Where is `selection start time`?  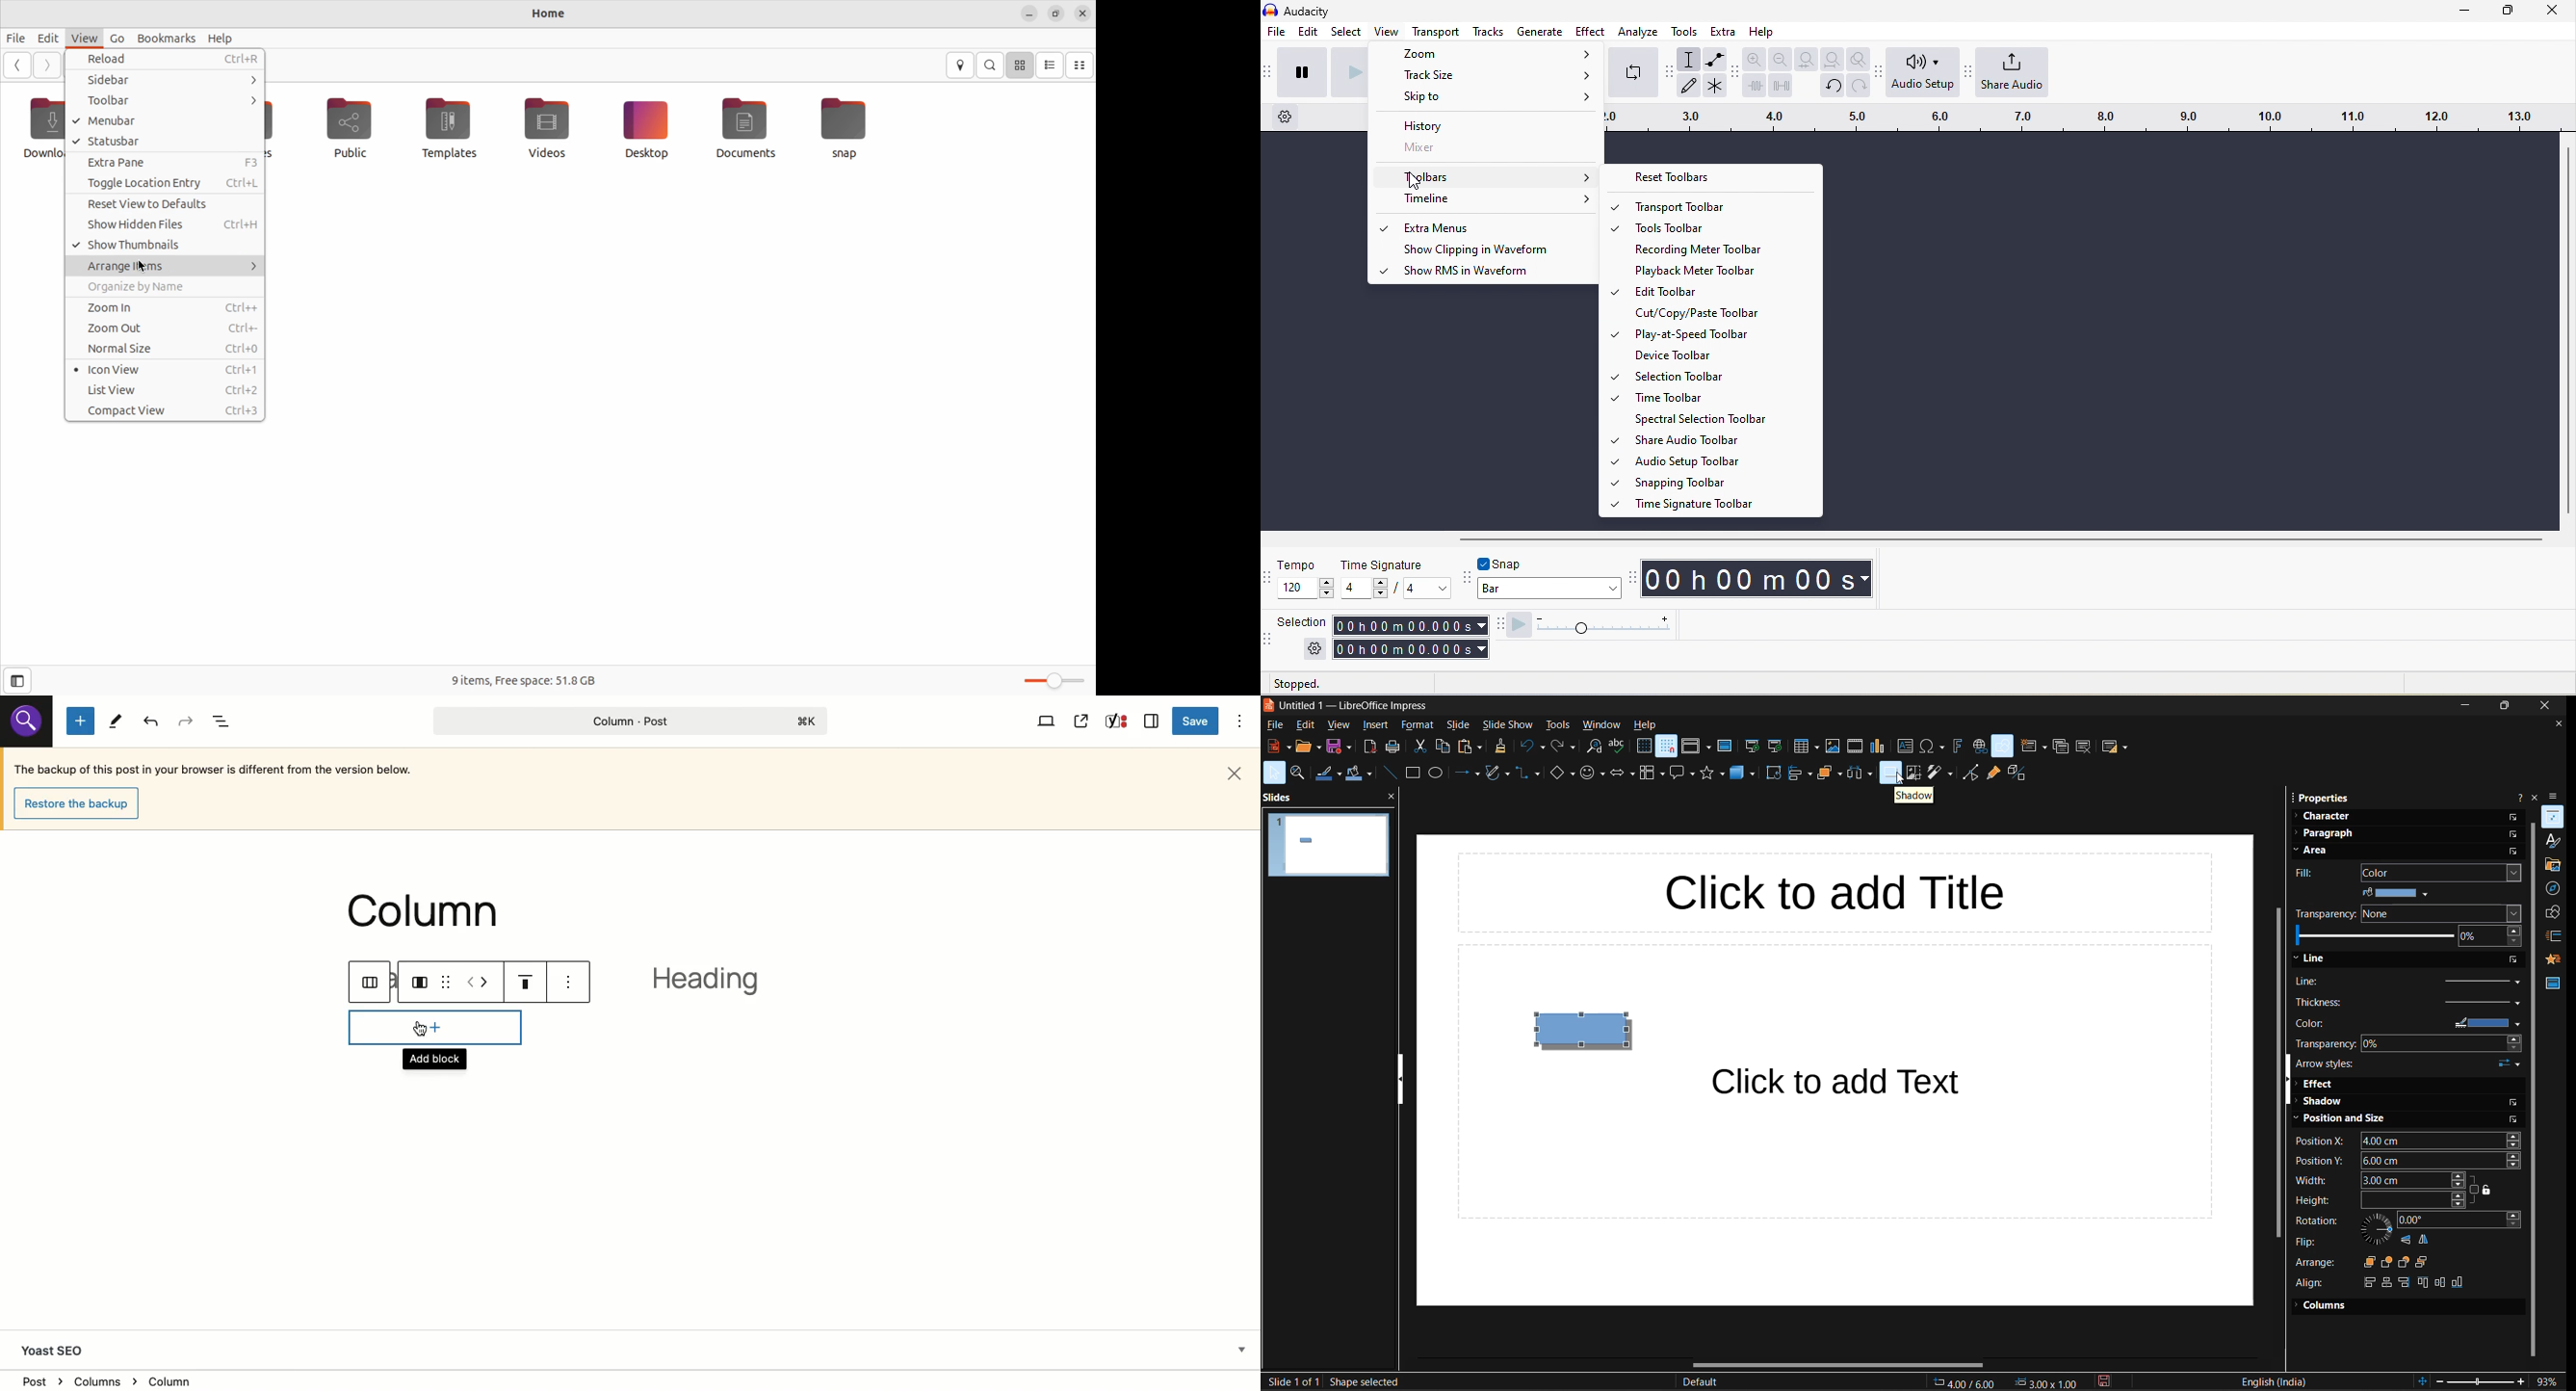
selection start time is located at coordinates (1410, 626).